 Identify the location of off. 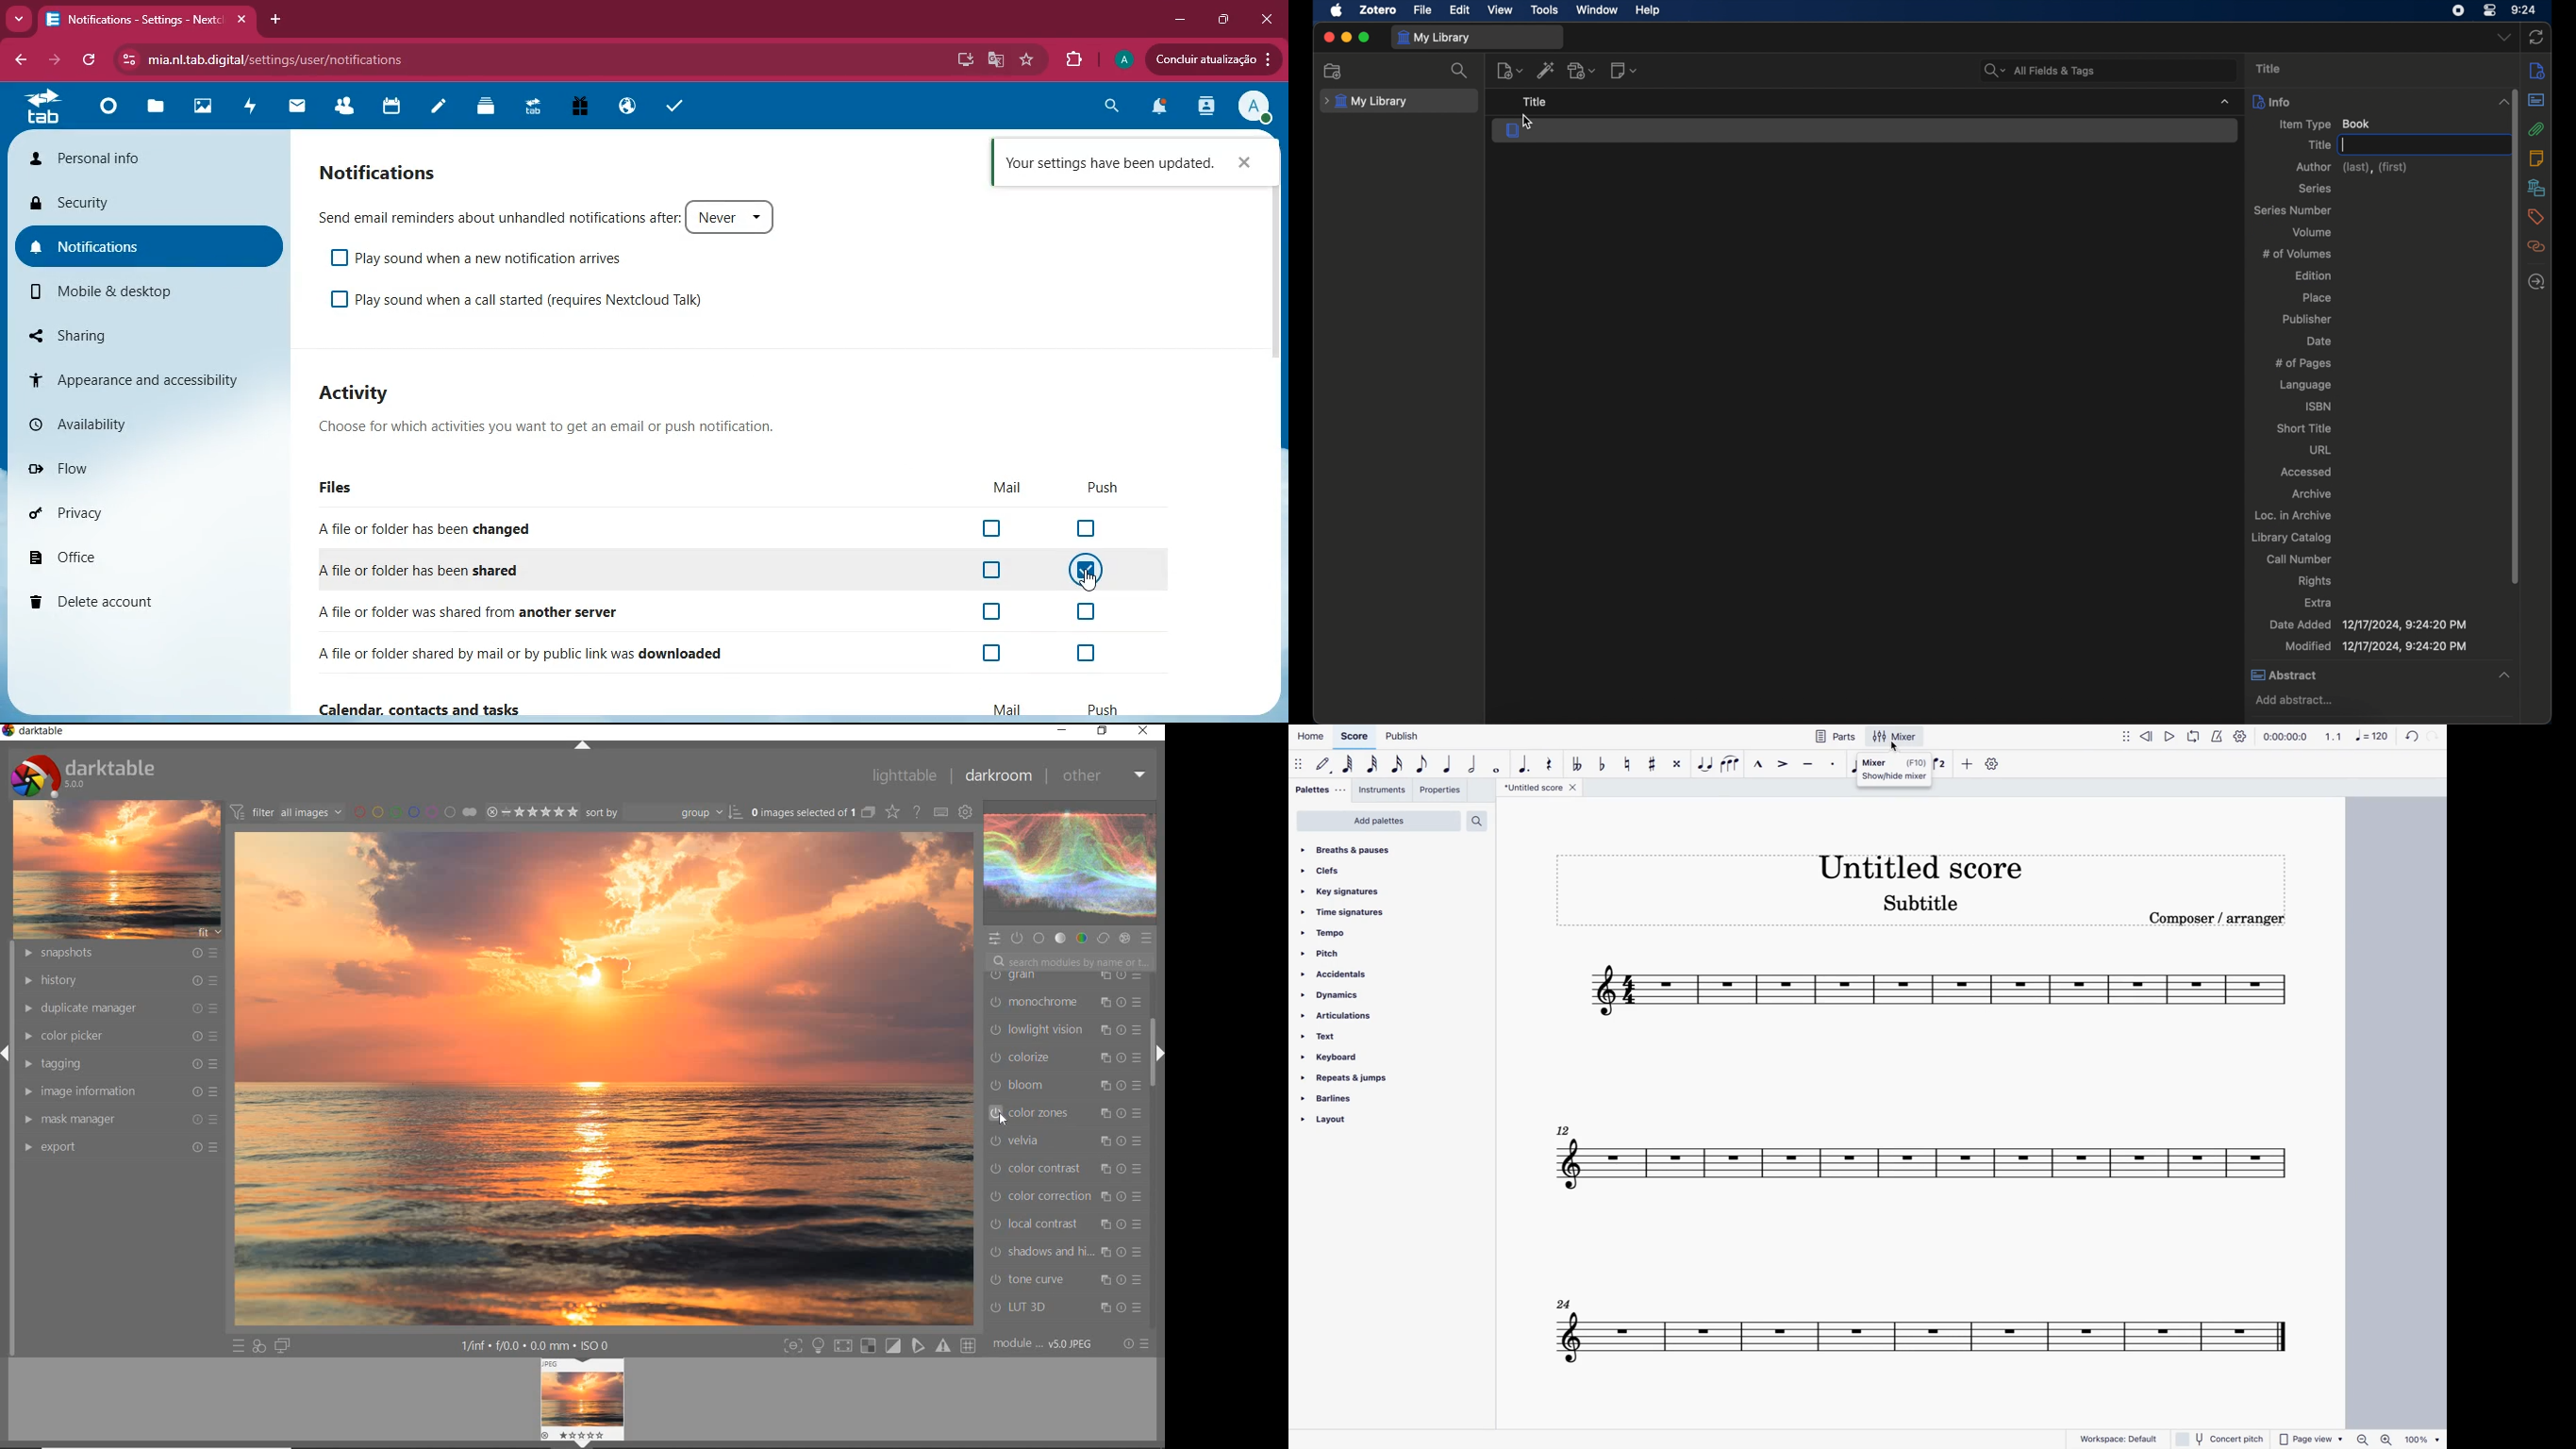
(993, 655).